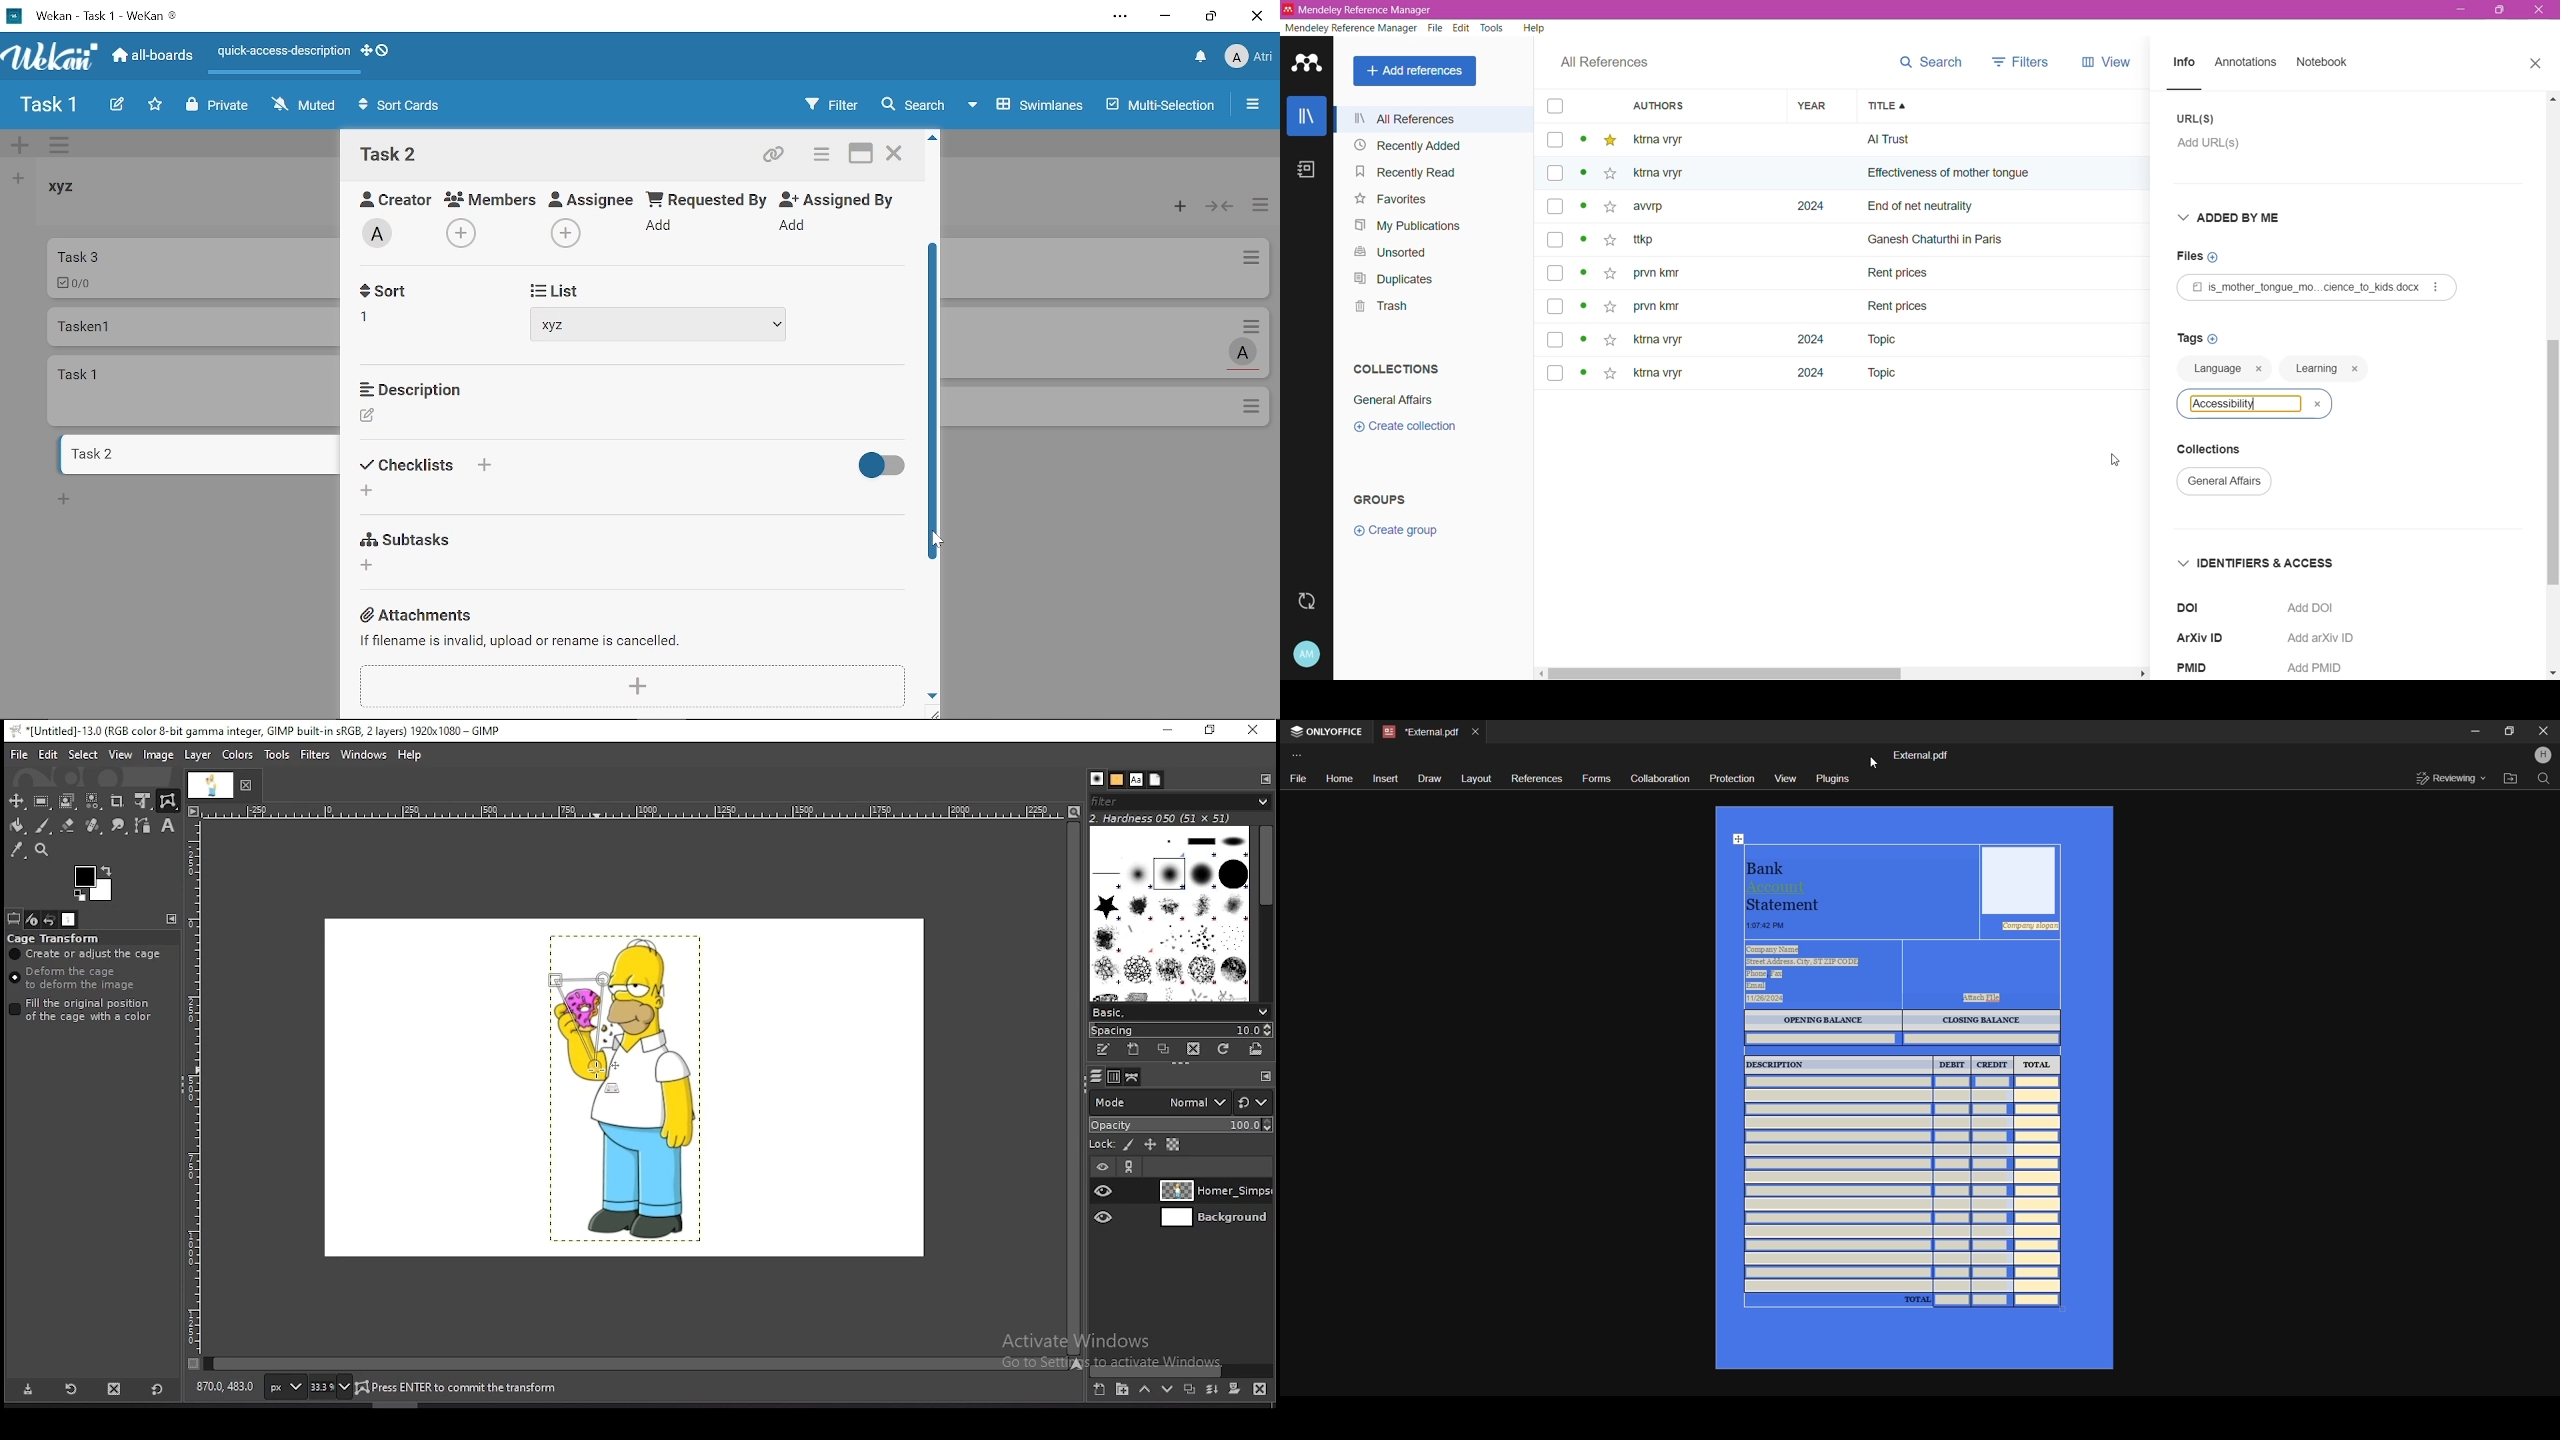 The image size is (2576, 1456). Describe the element at coordinates (877, 466) in the screenshot. I see `On/Off` at that location.